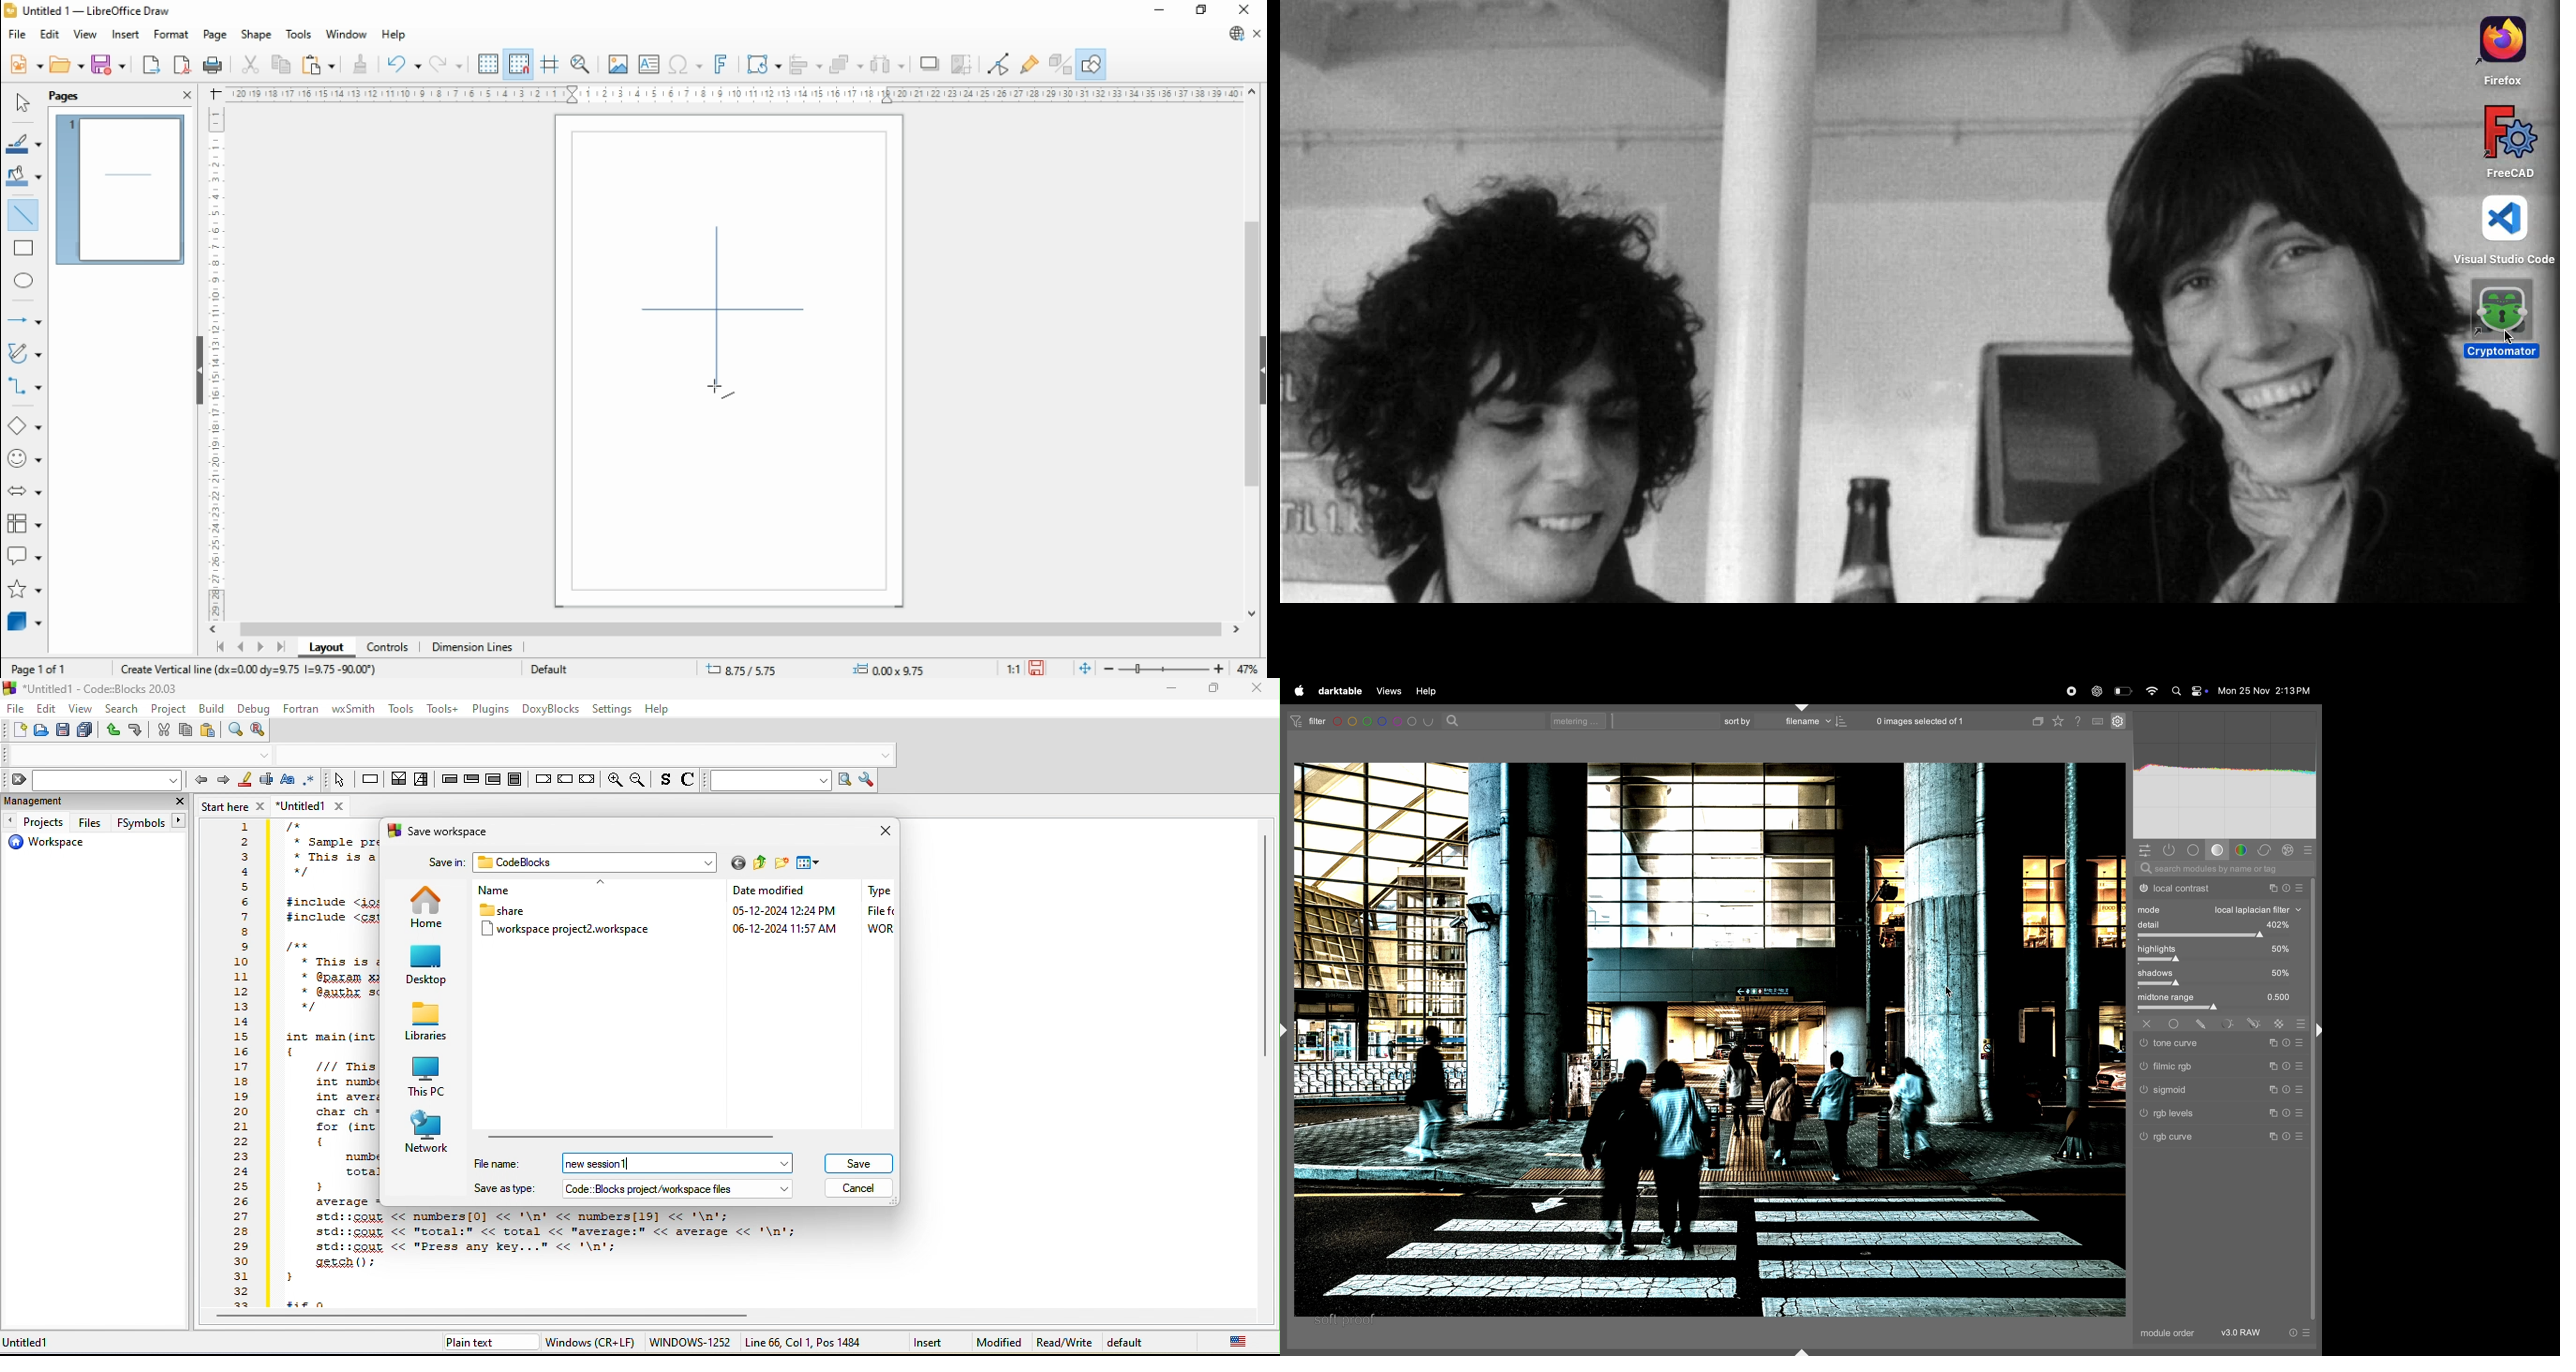 The width and height of the screenshot is (2576, 1372). What do you see at coordinates (324, 646) in the screenshot?
I see `layout` at bounding box center [324, 646].